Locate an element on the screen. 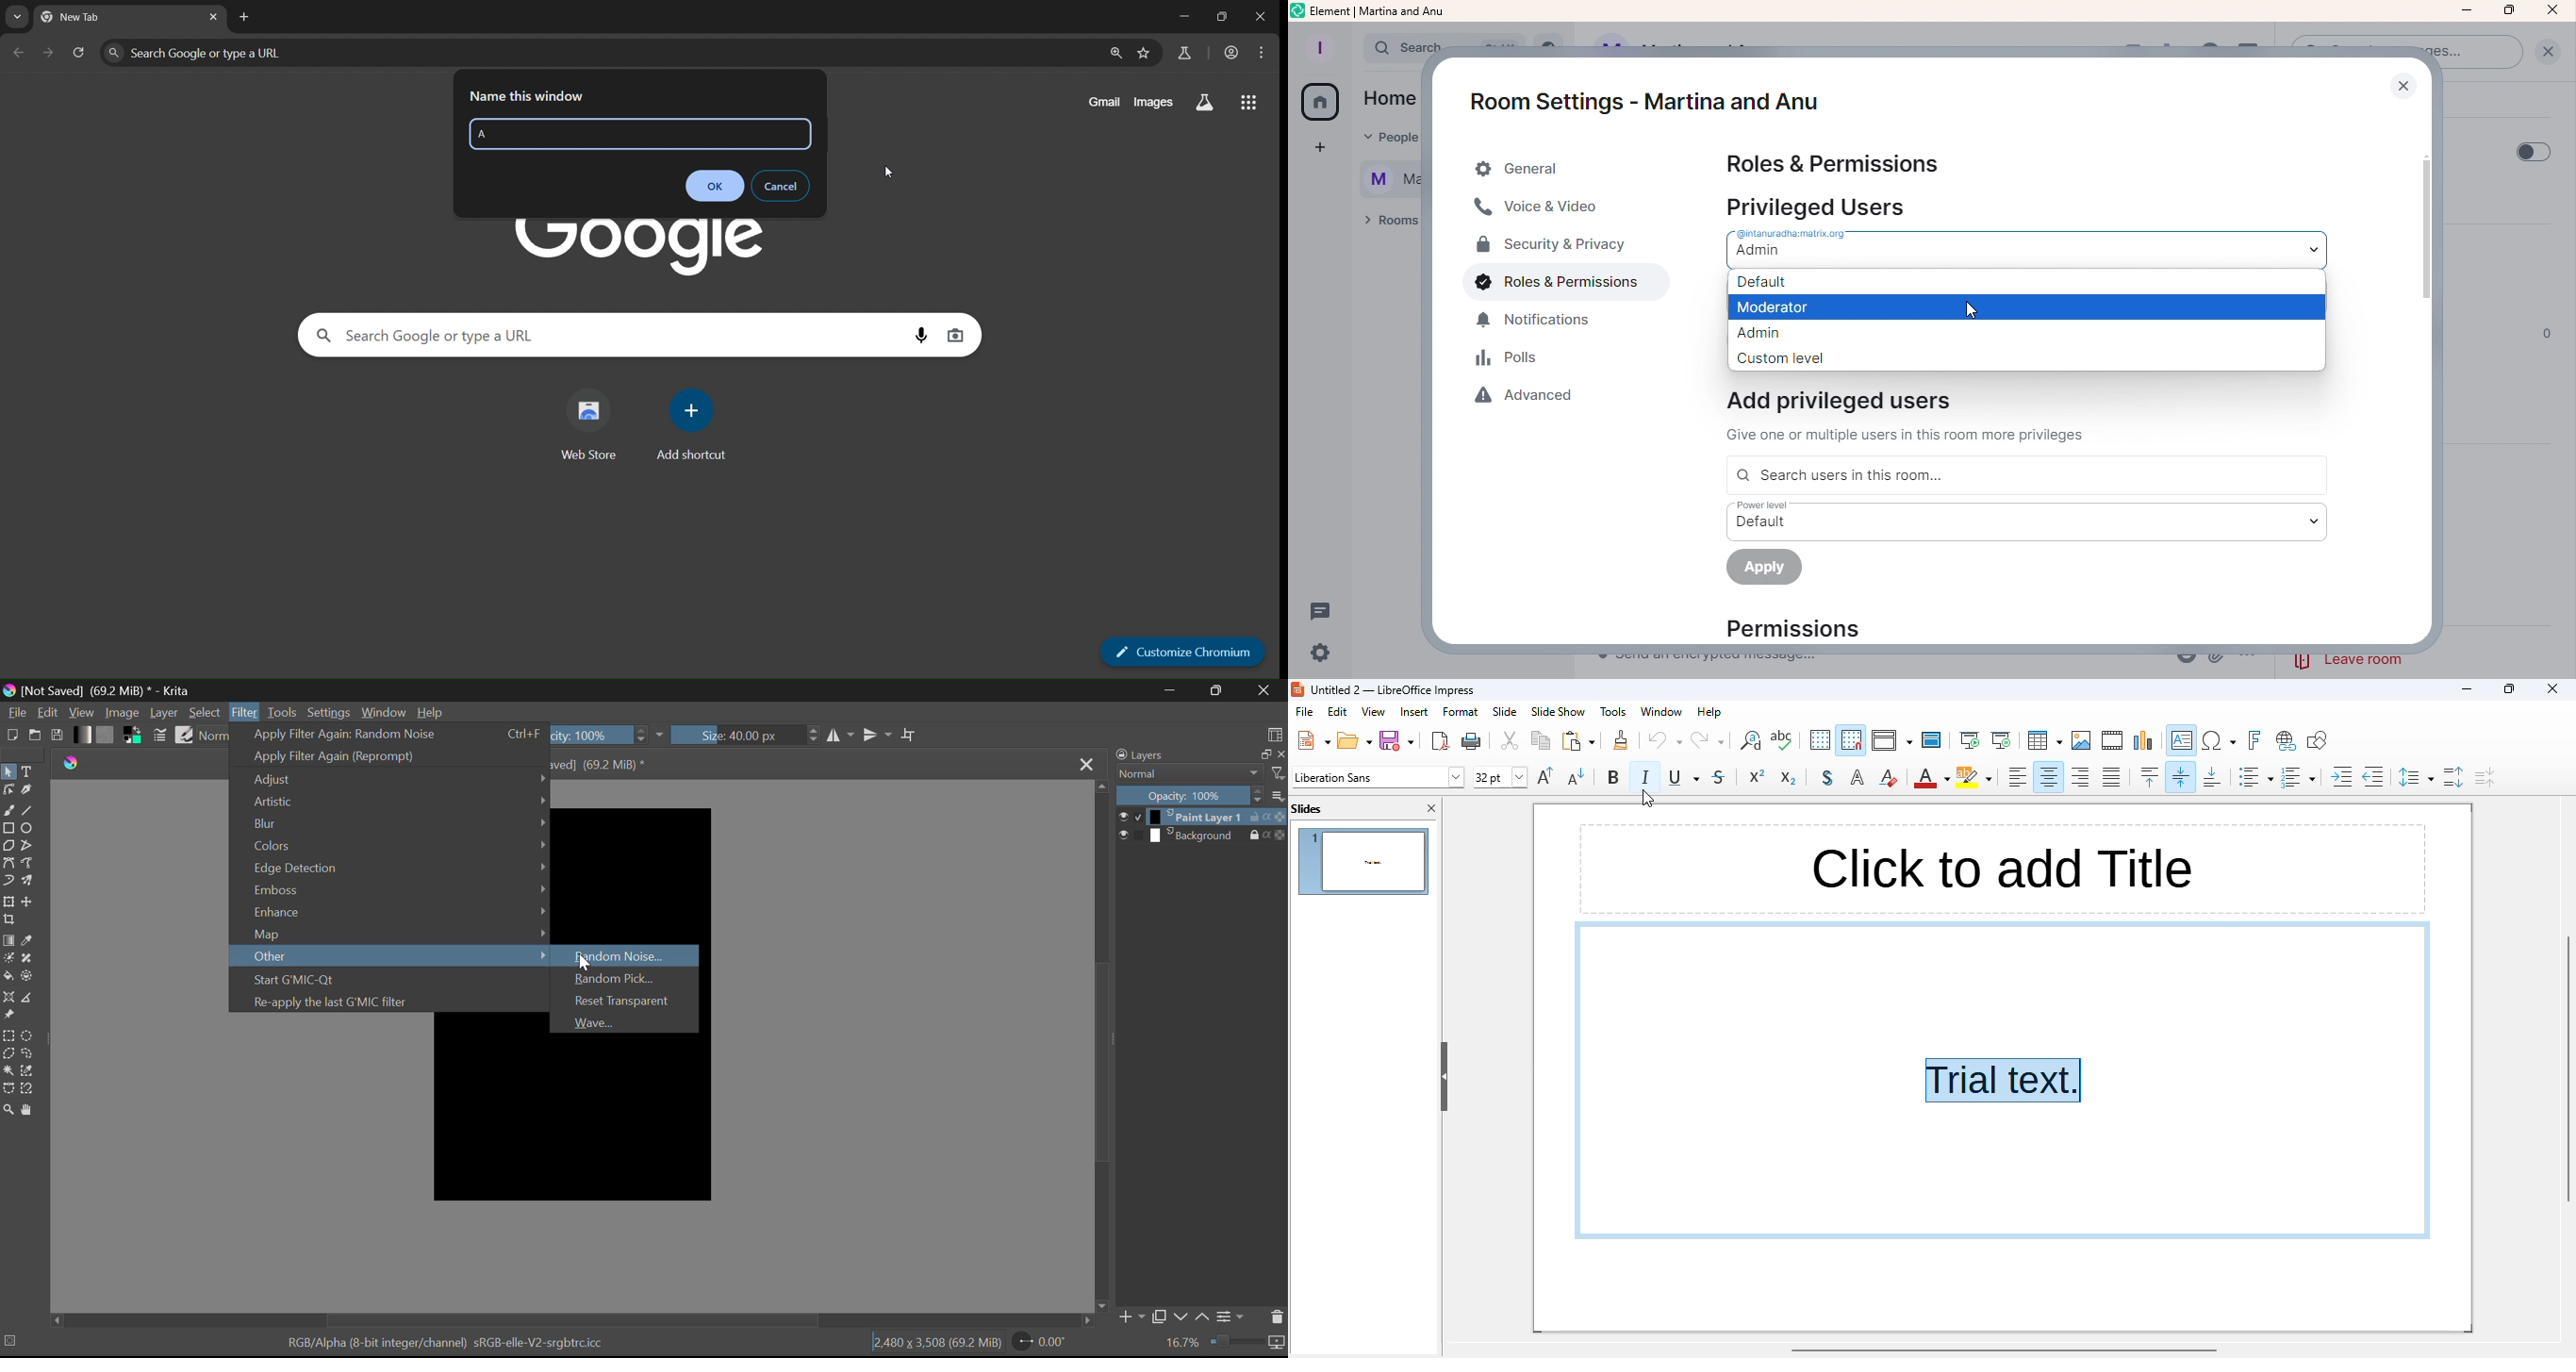 The height and width of the screenshot is (1372, 2576). save is located at coordinates (1397, 740).